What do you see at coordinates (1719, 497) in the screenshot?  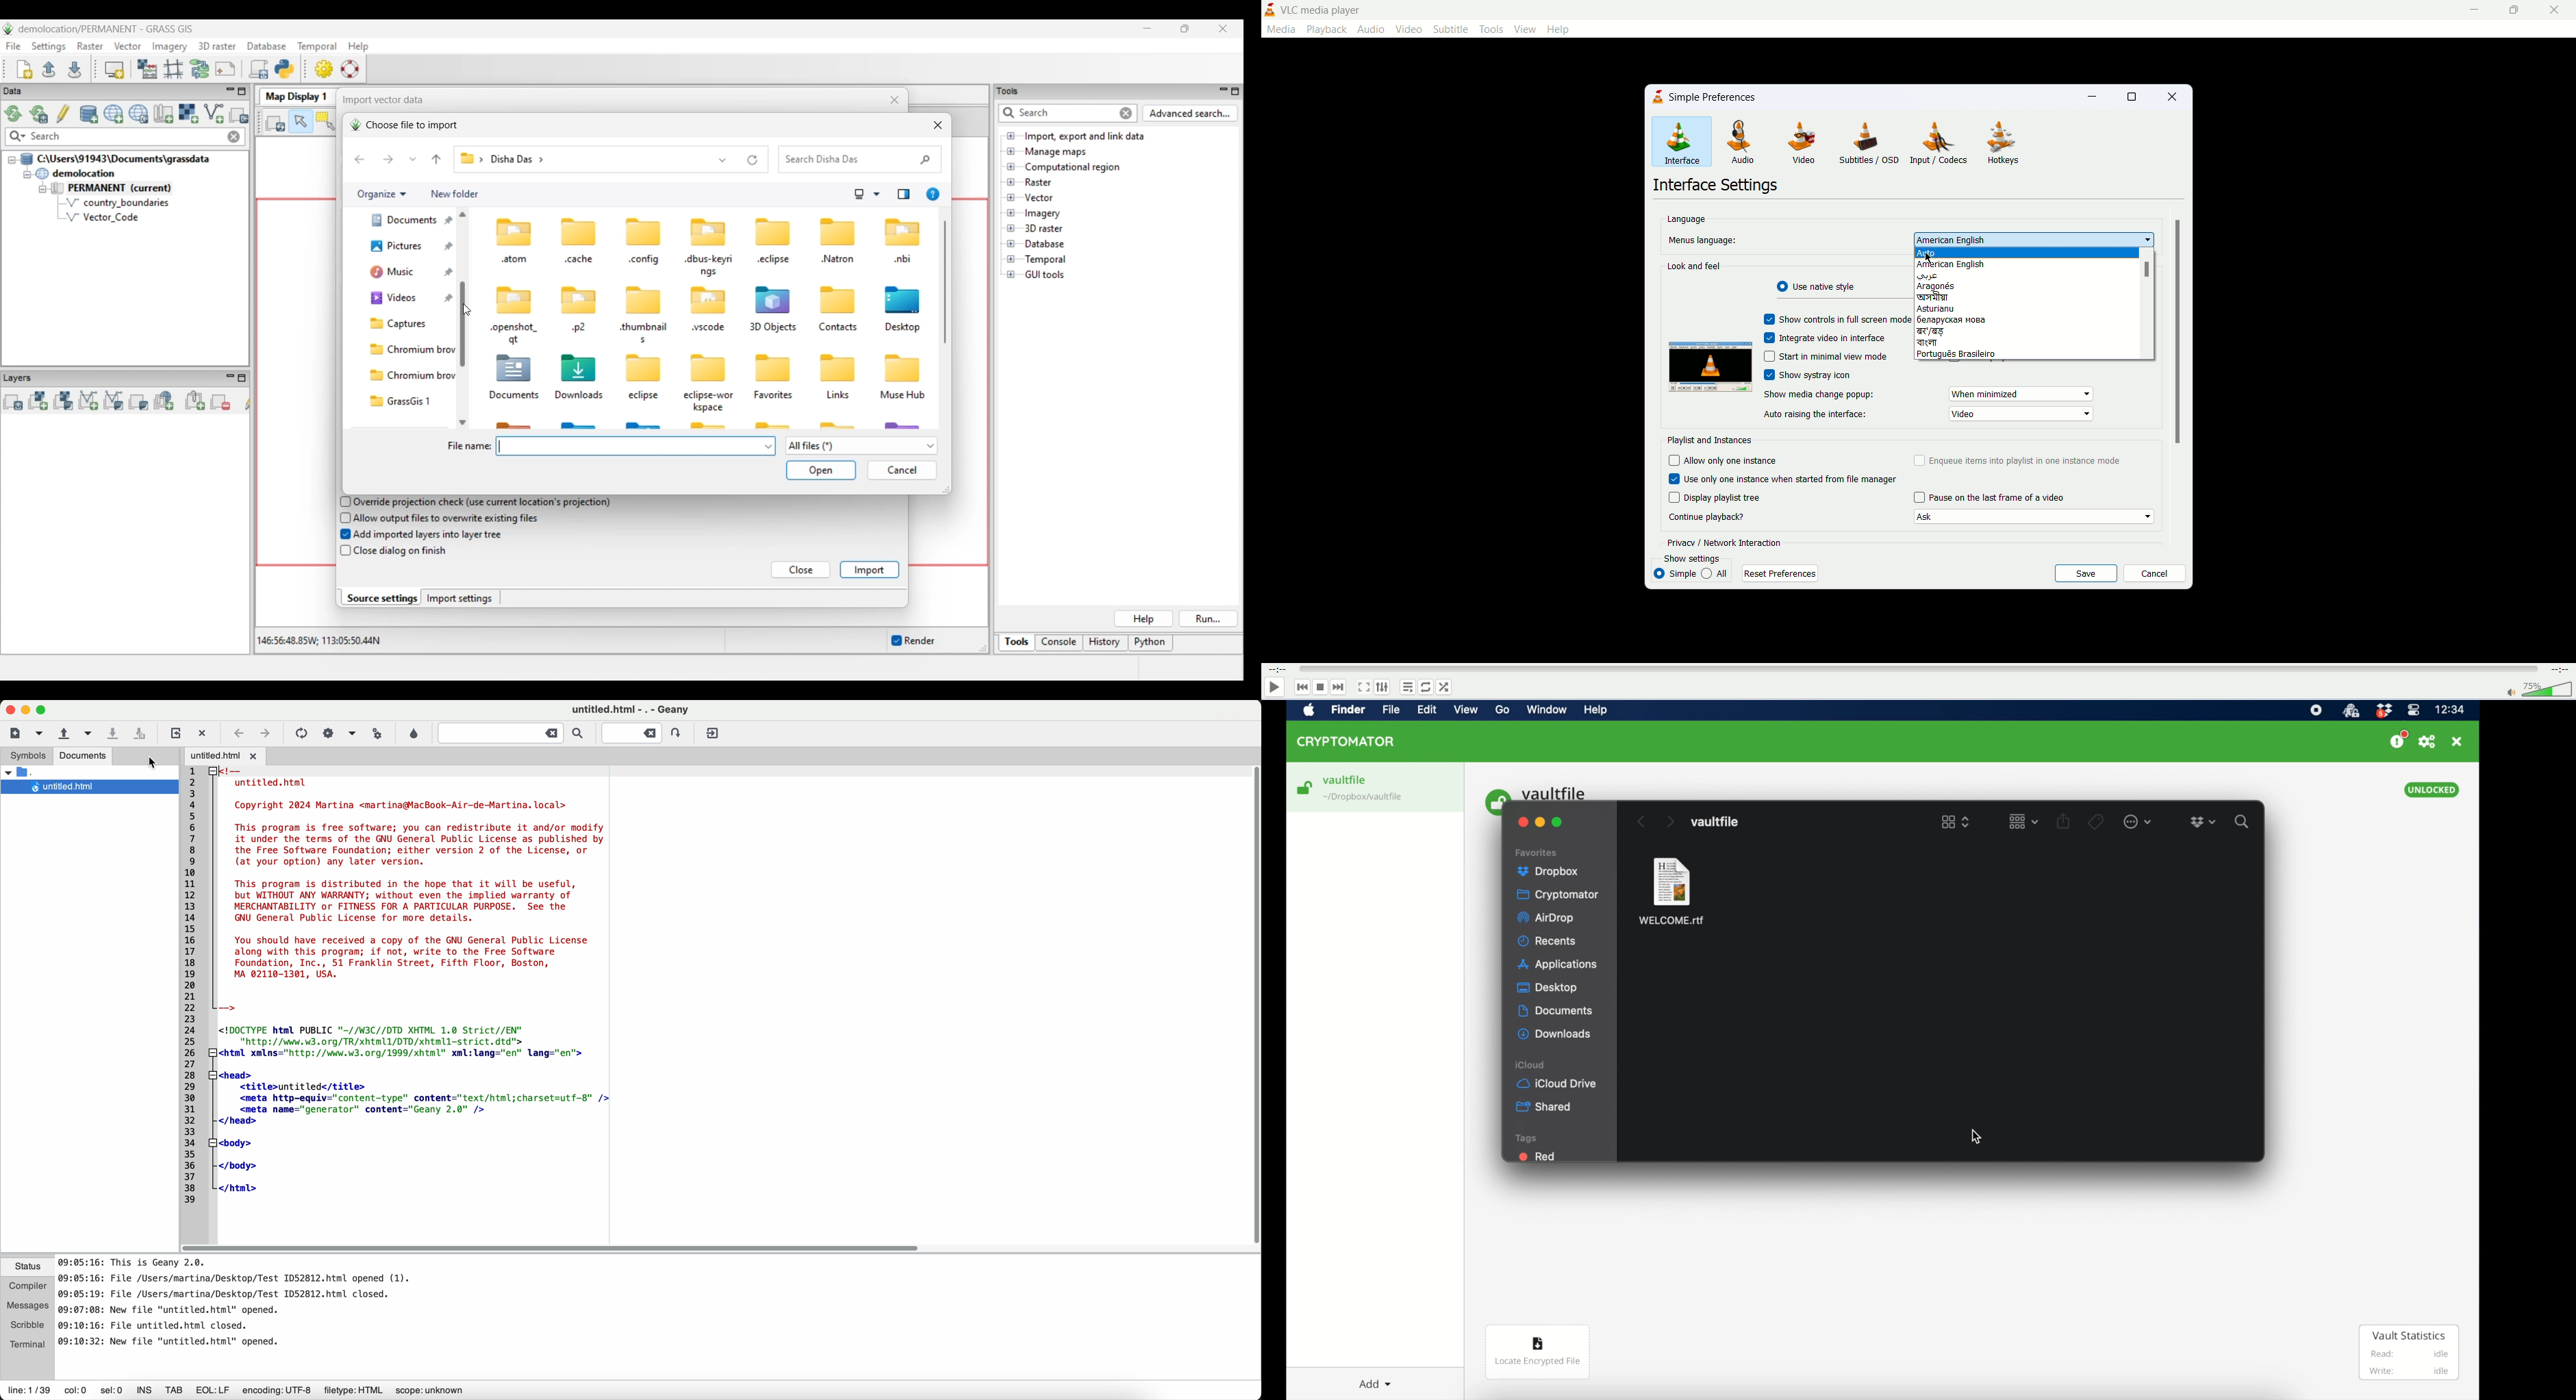 I see `display playlist tree` at bounding box center [1719, 497].